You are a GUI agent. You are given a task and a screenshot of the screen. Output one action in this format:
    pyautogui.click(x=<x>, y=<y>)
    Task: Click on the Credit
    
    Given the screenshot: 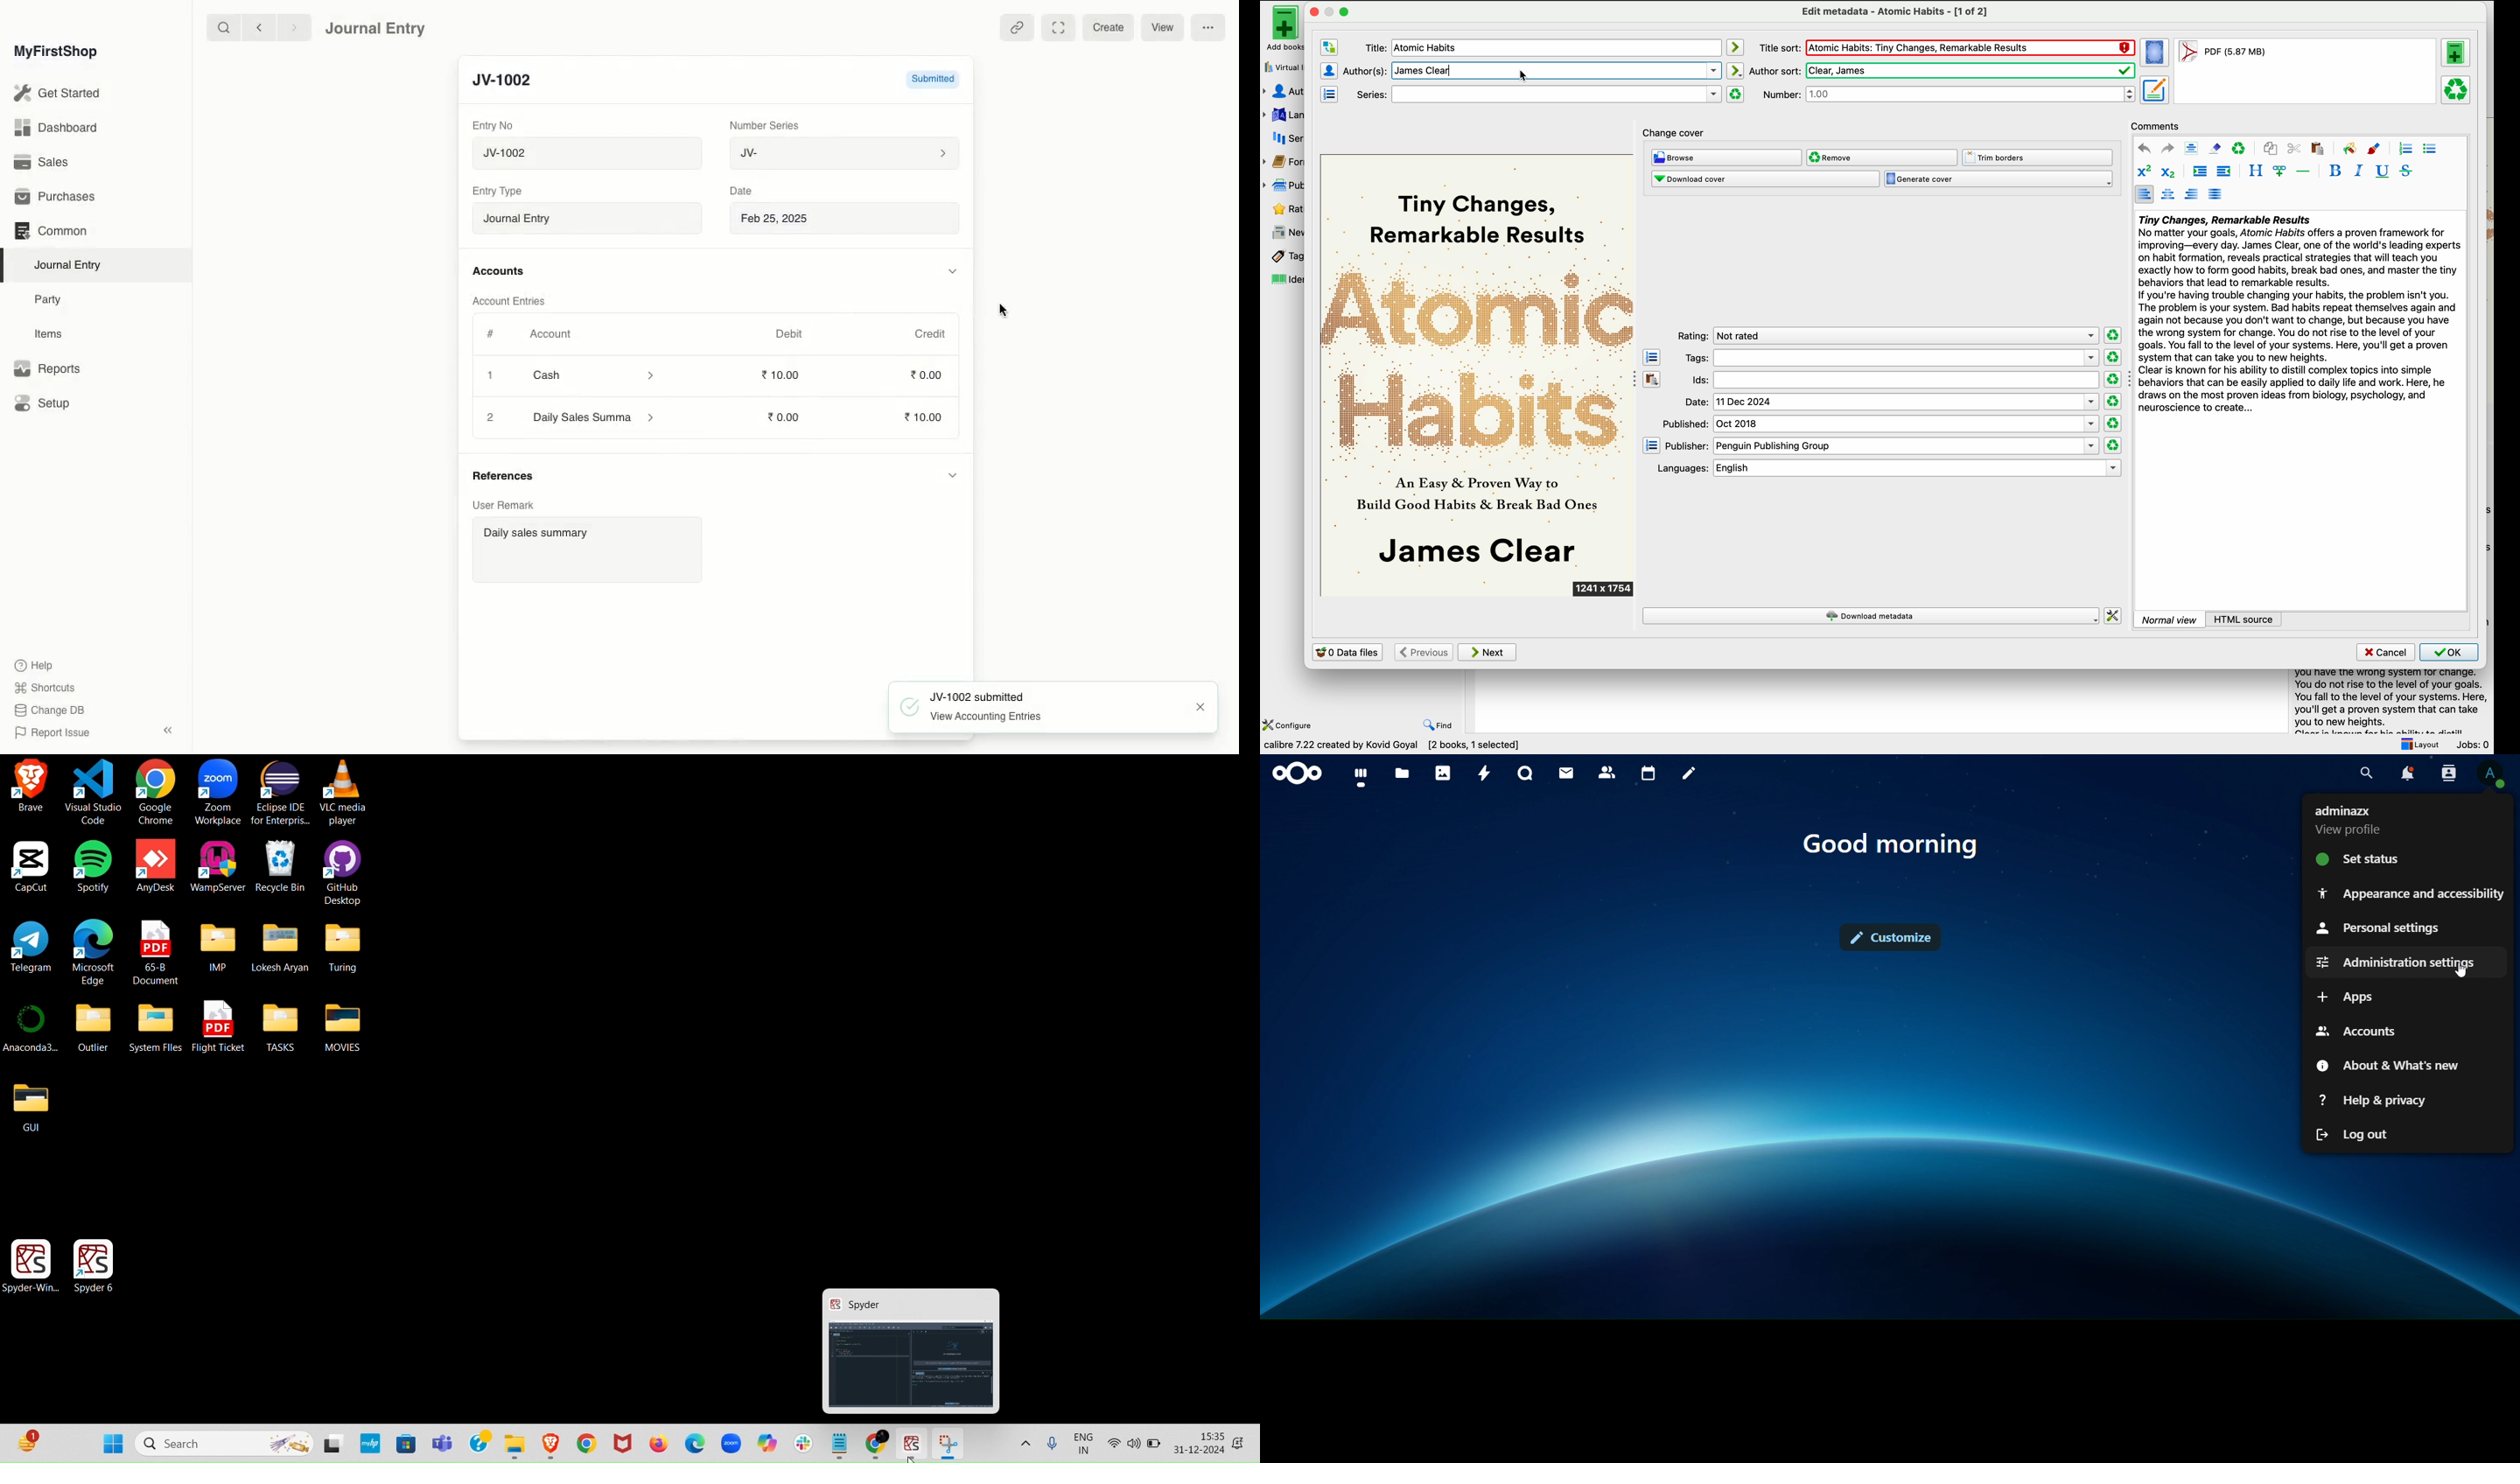 What is the action you would take?
    pyautogui.click(x=930, y=332)
    